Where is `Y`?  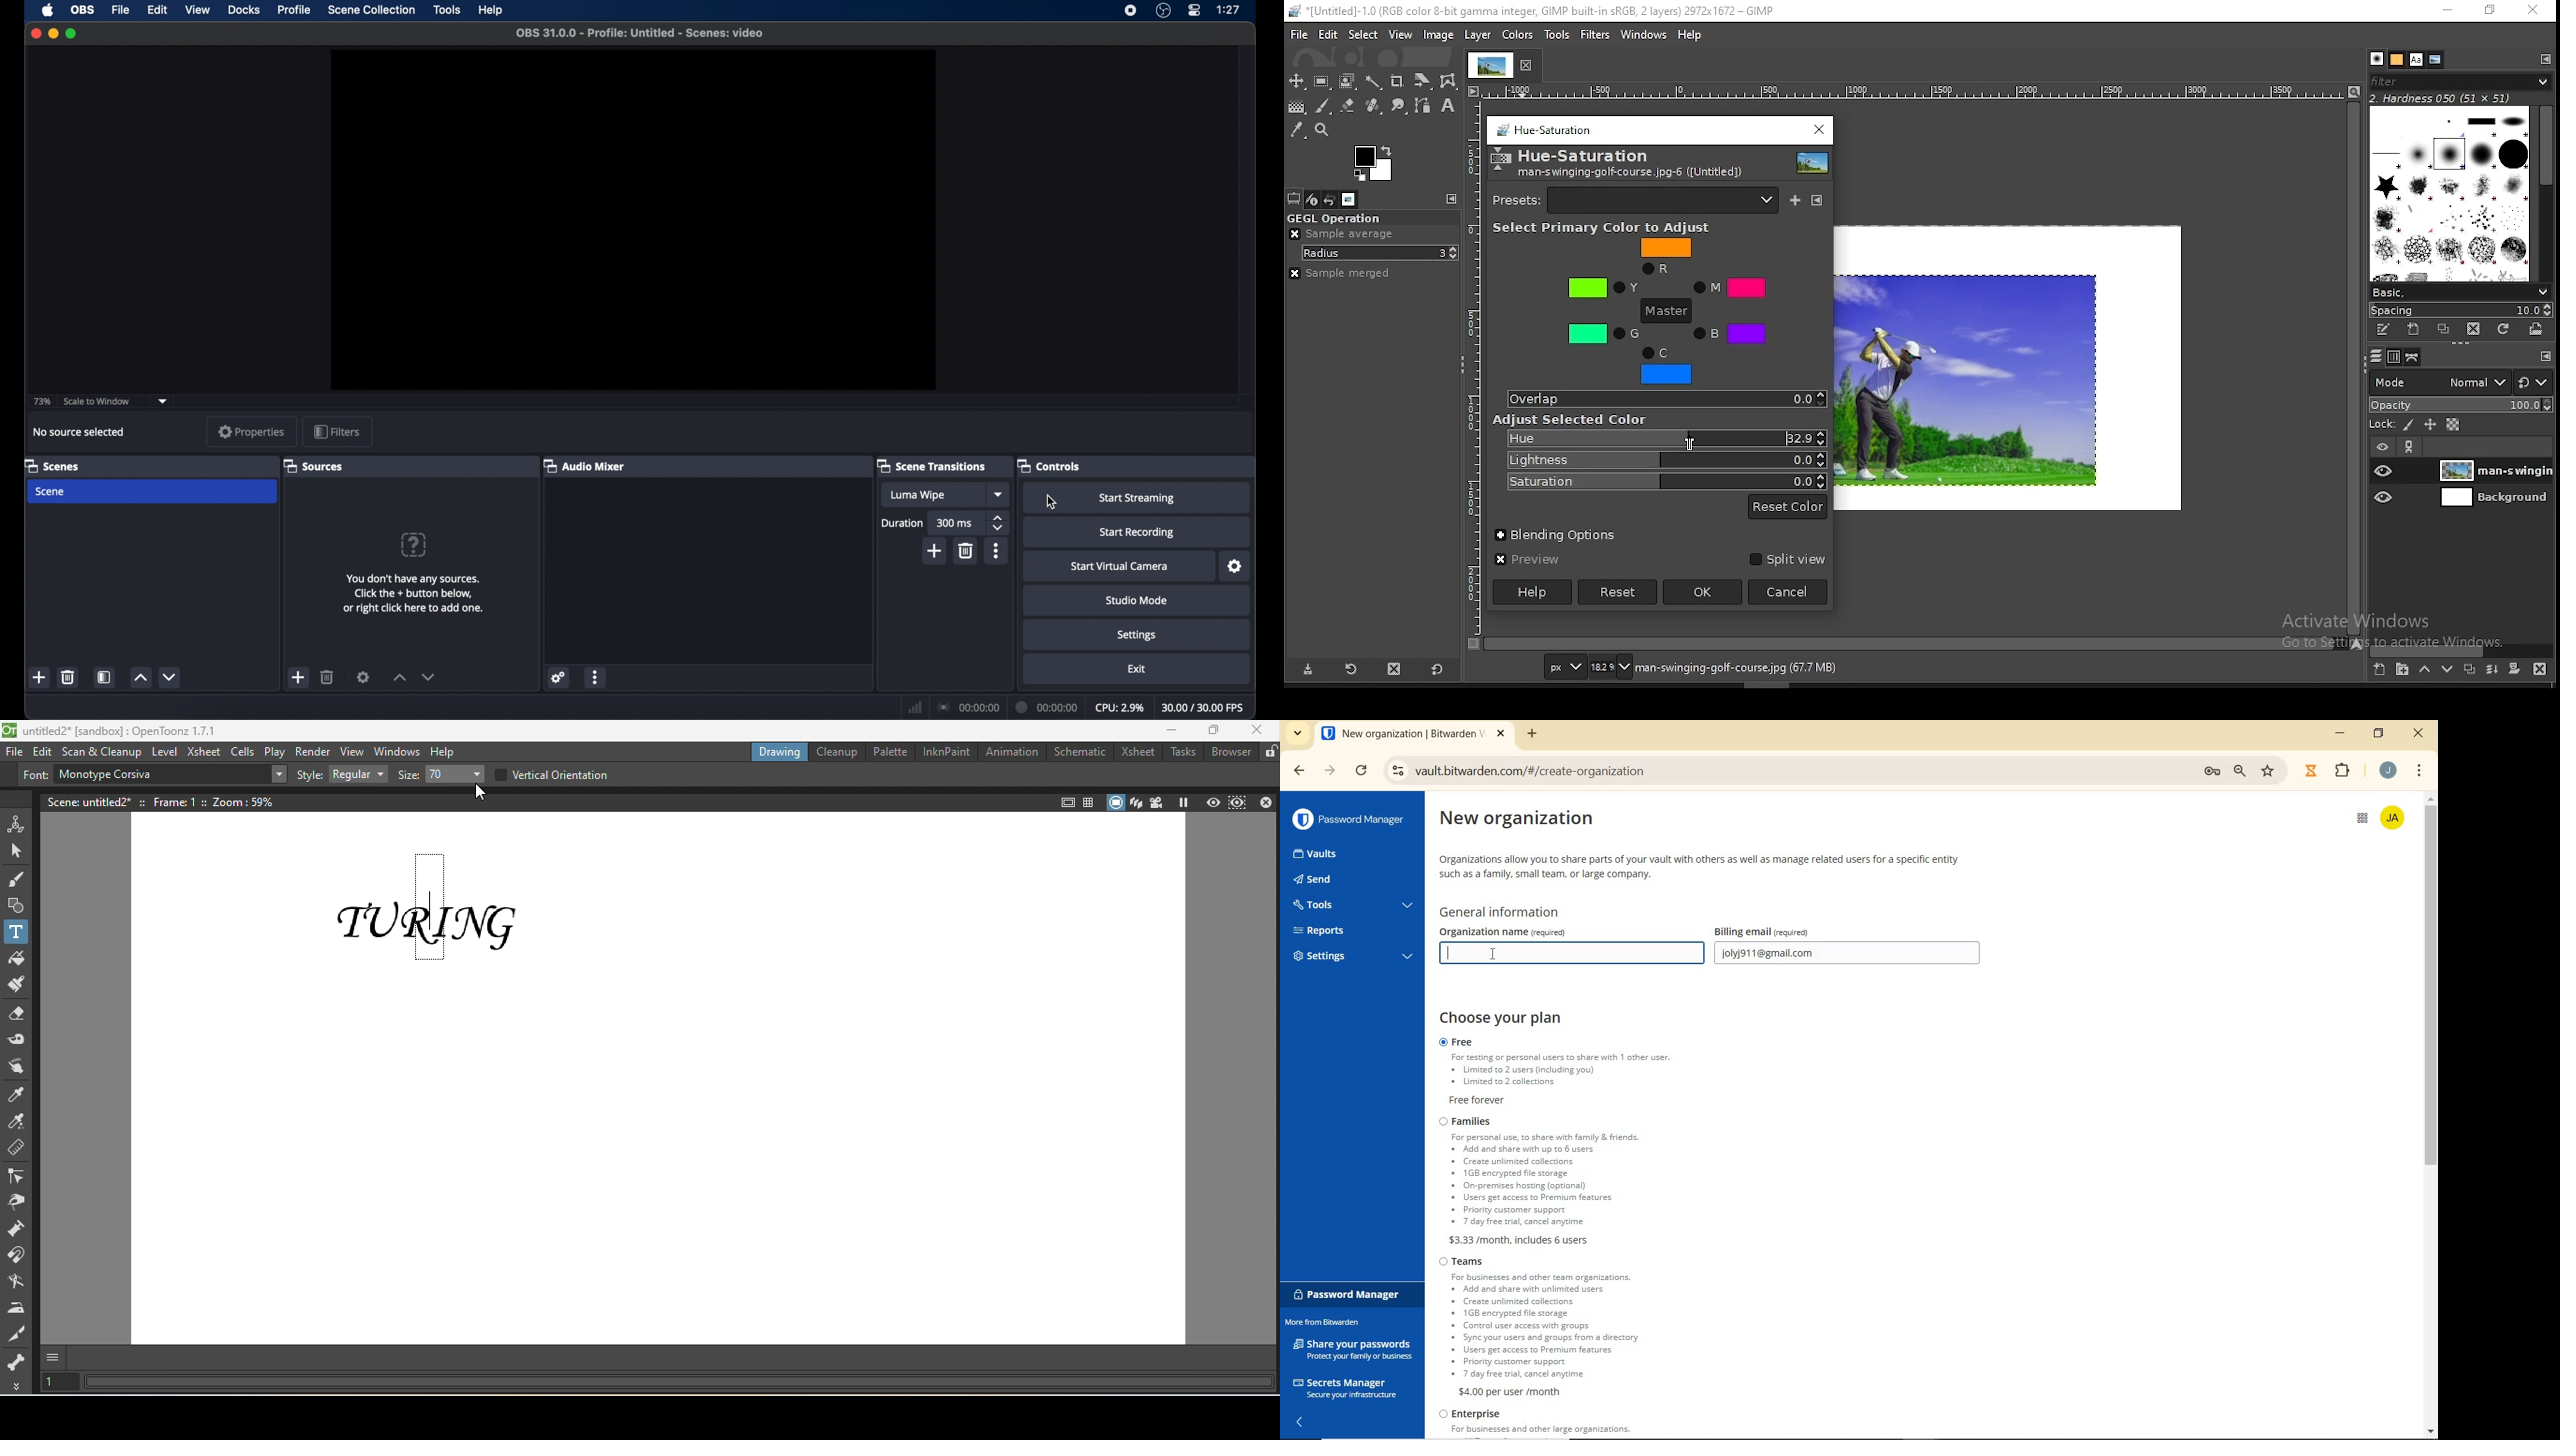 Y is located at coordinates (1604, 288).